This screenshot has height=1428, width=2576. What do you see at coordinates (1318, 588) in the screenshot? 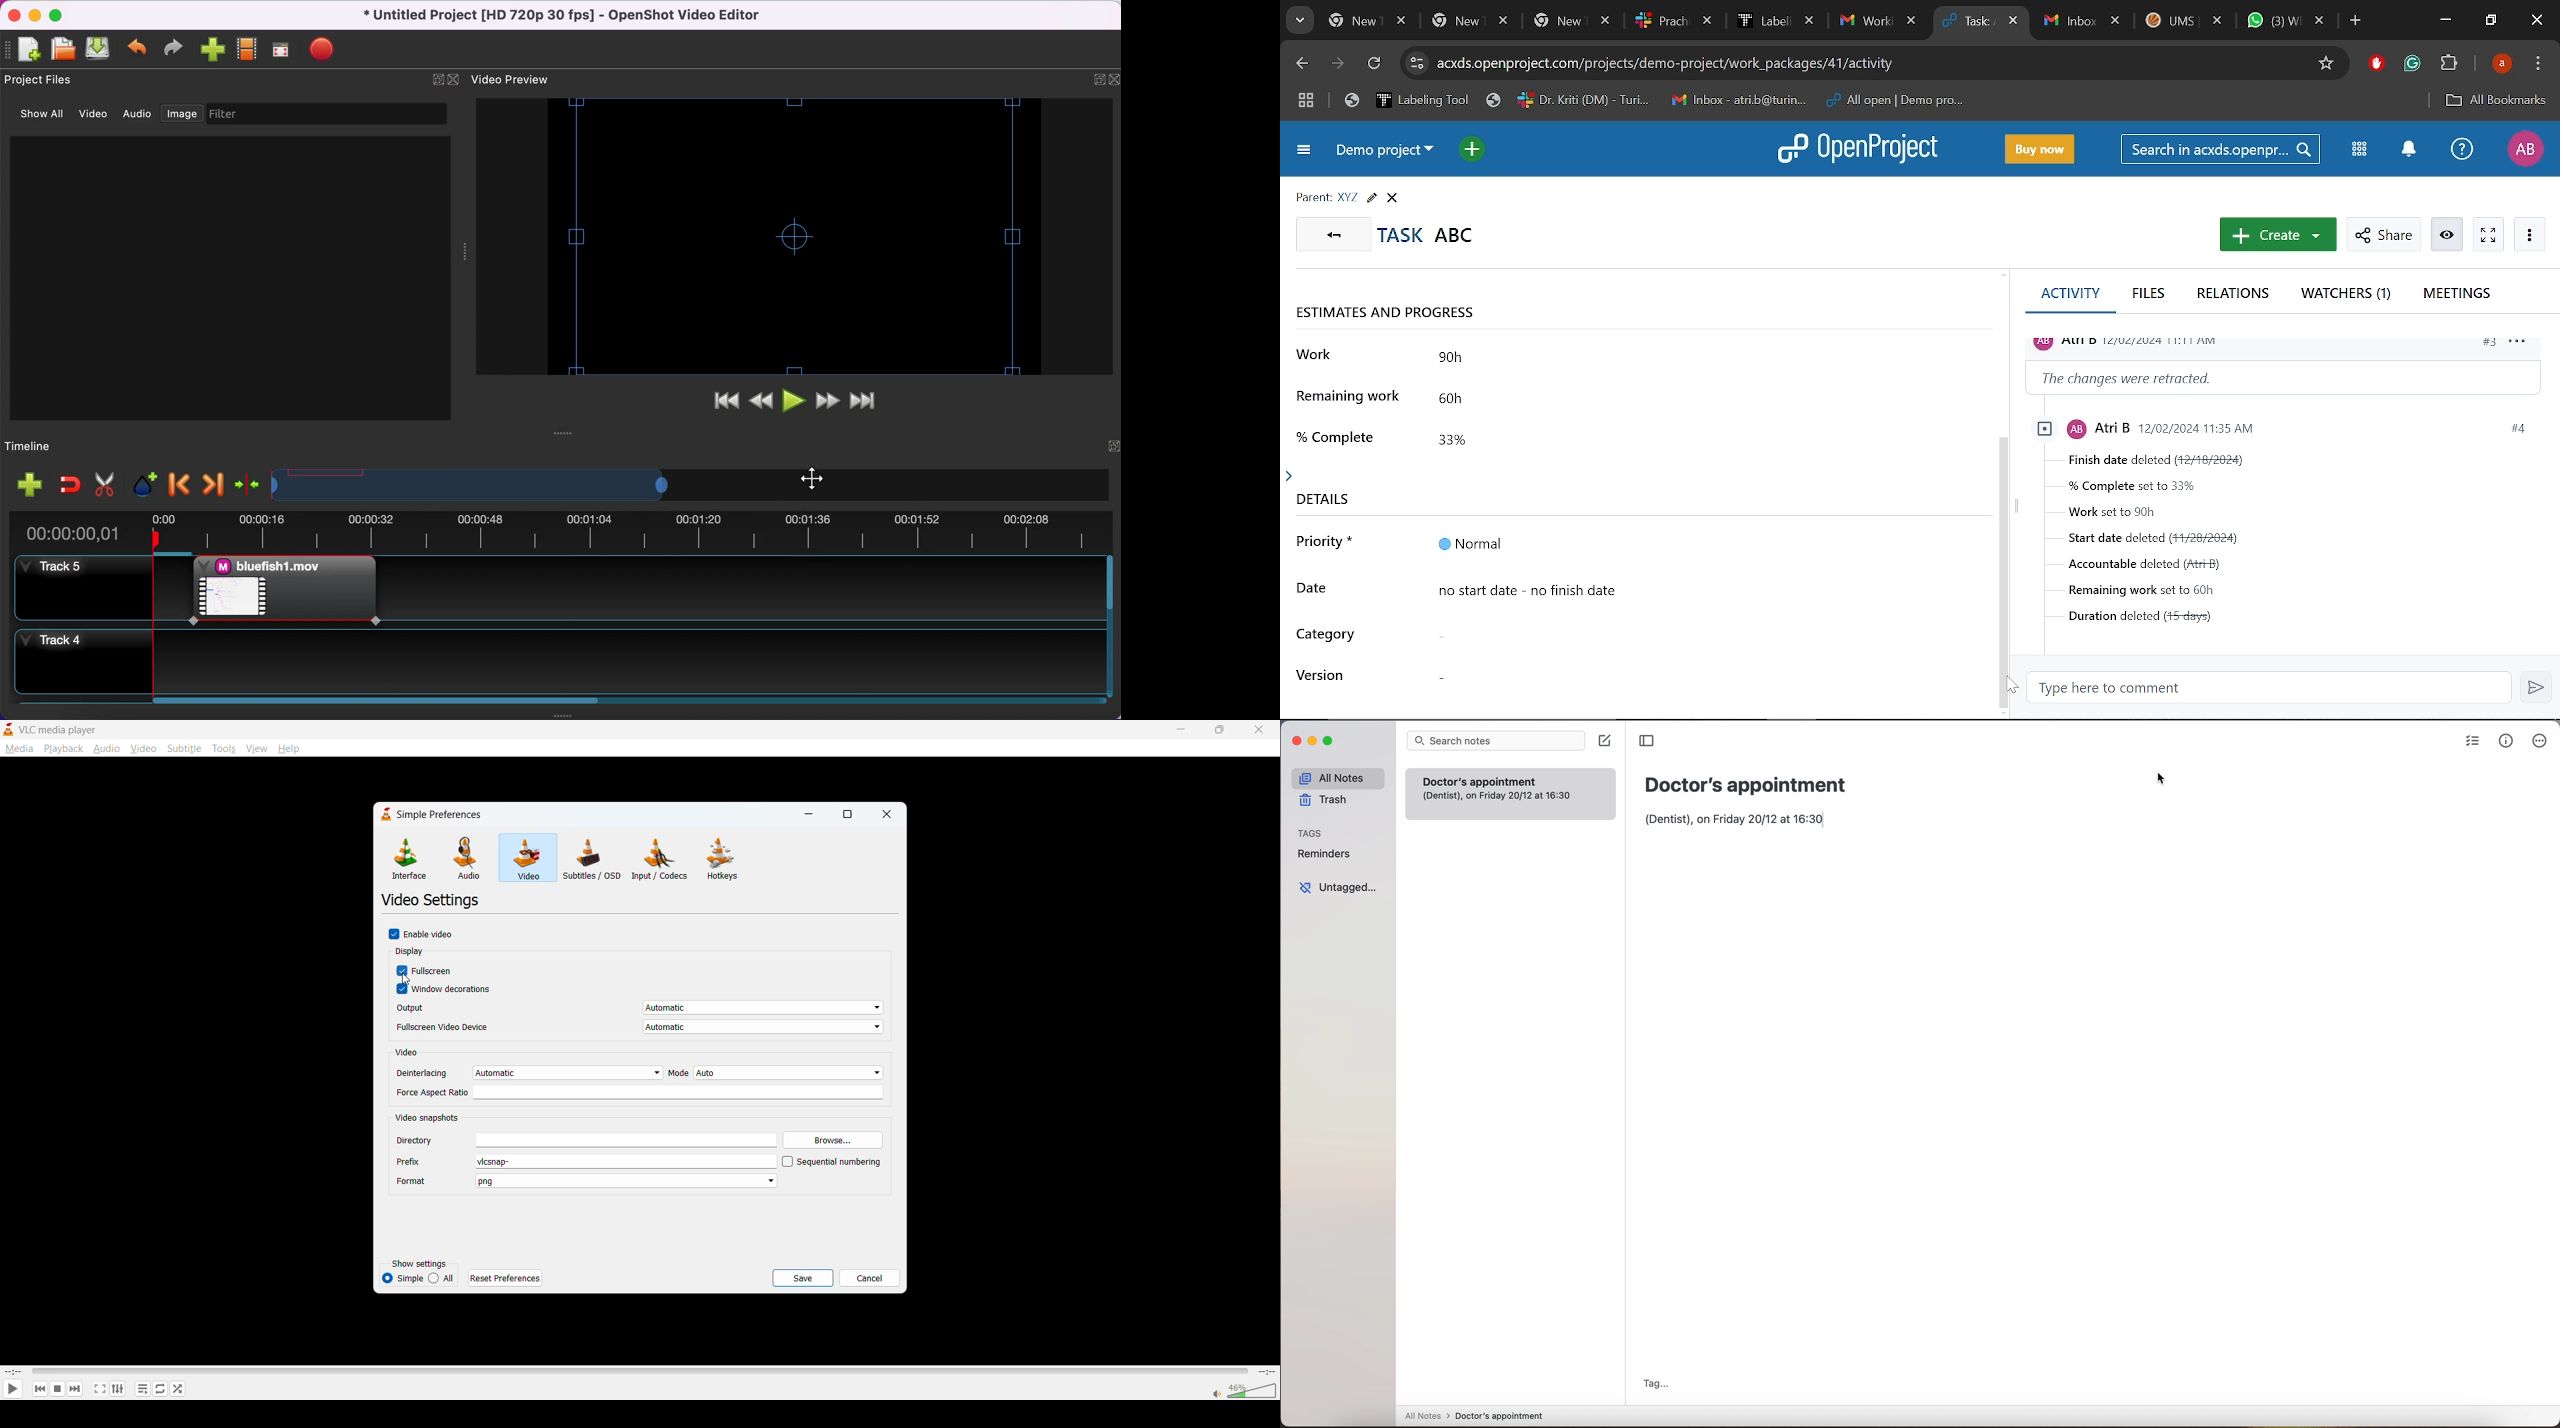
I see `date` at bounding box center [1318, 588].